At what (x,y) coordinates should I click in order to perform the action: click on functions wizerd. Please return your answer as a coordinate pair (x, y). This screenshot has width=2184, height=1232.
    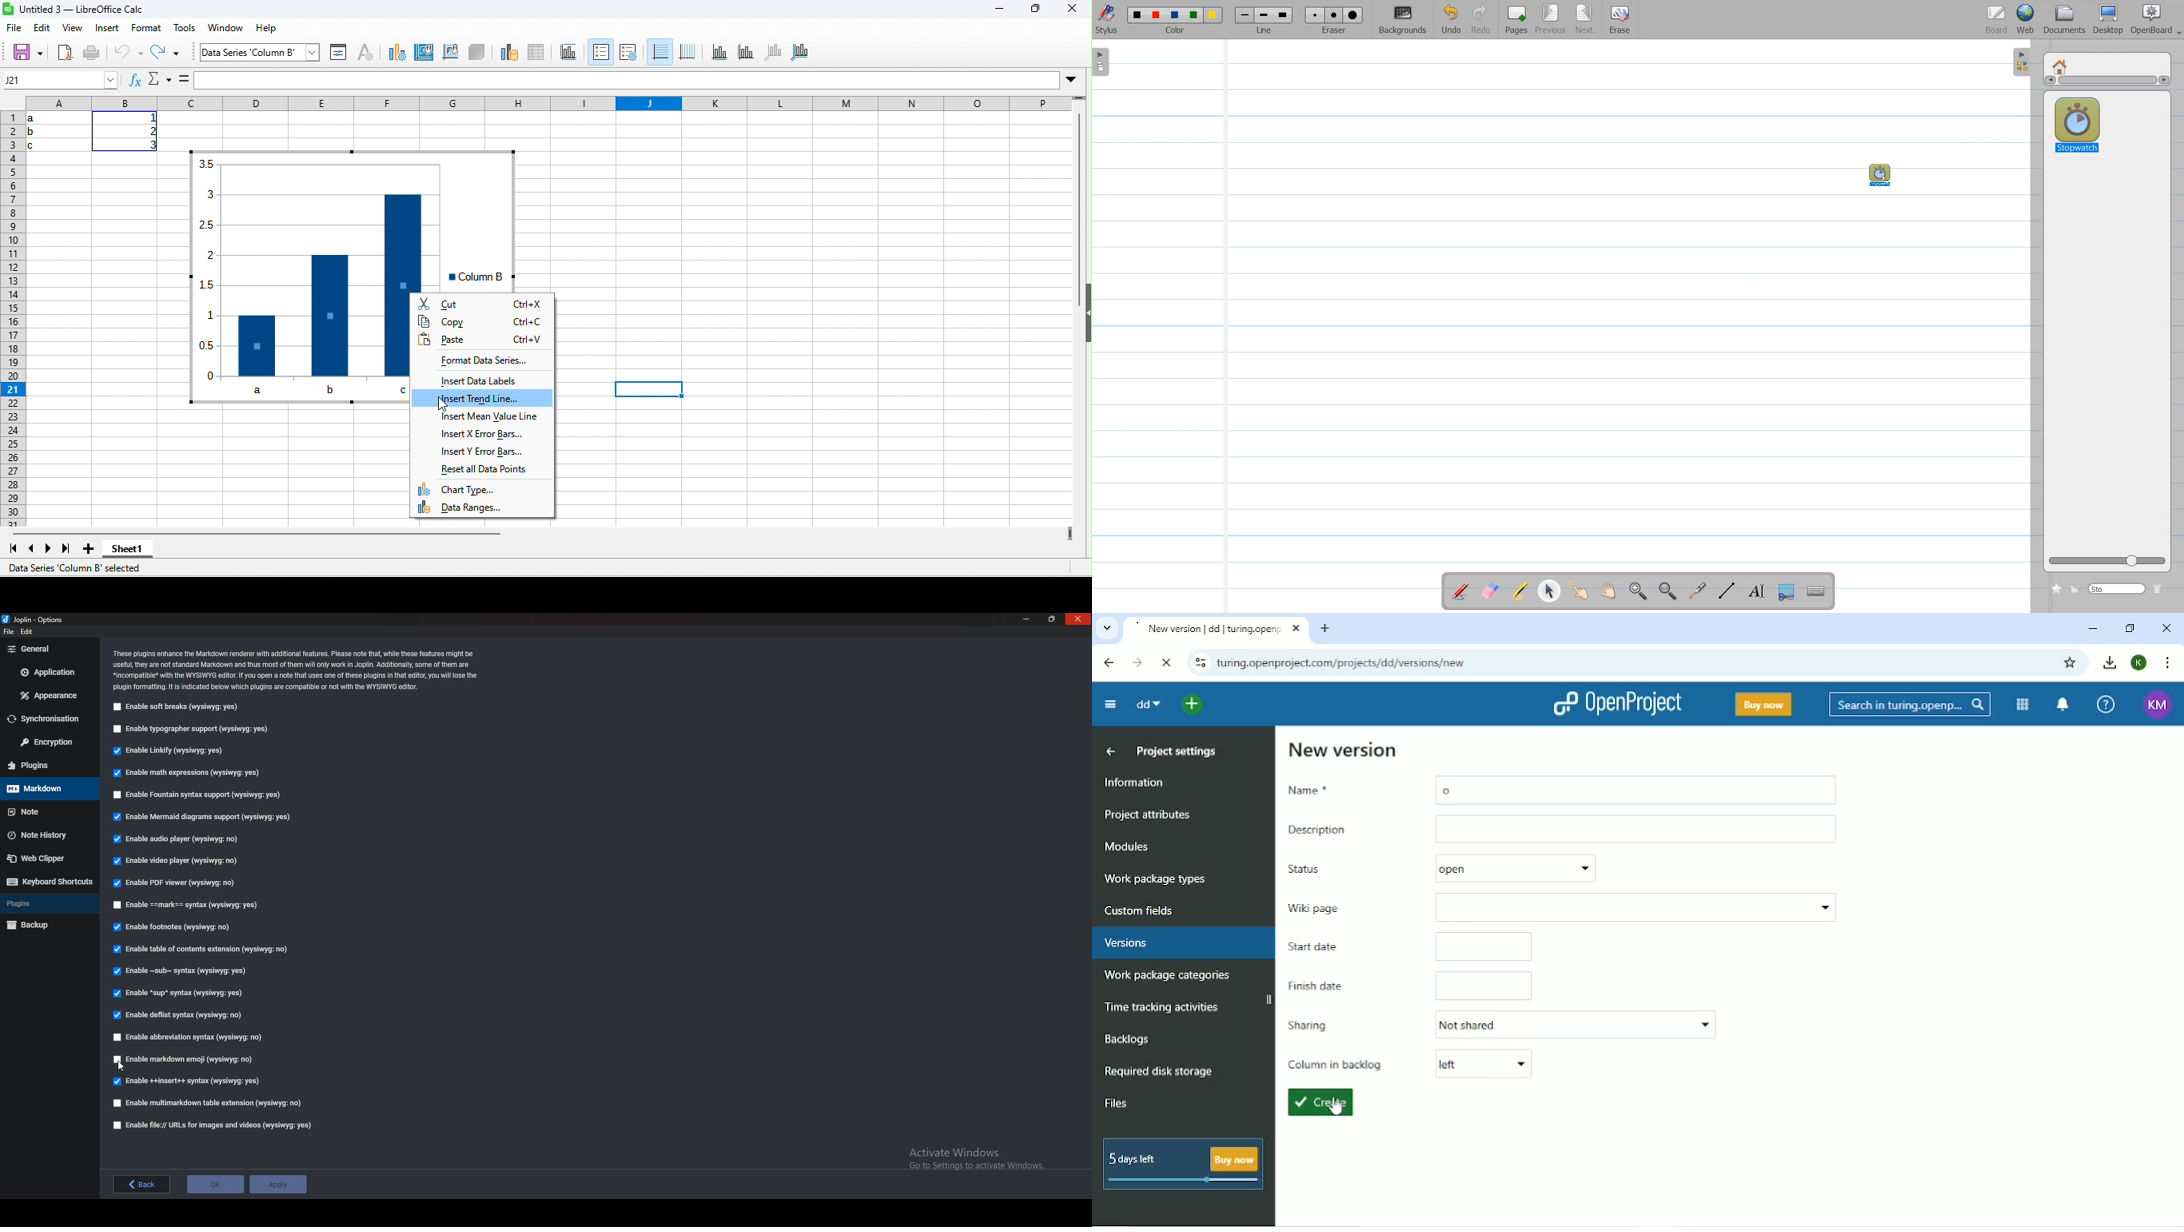
    Looking at the image, I should click on (134, 79).